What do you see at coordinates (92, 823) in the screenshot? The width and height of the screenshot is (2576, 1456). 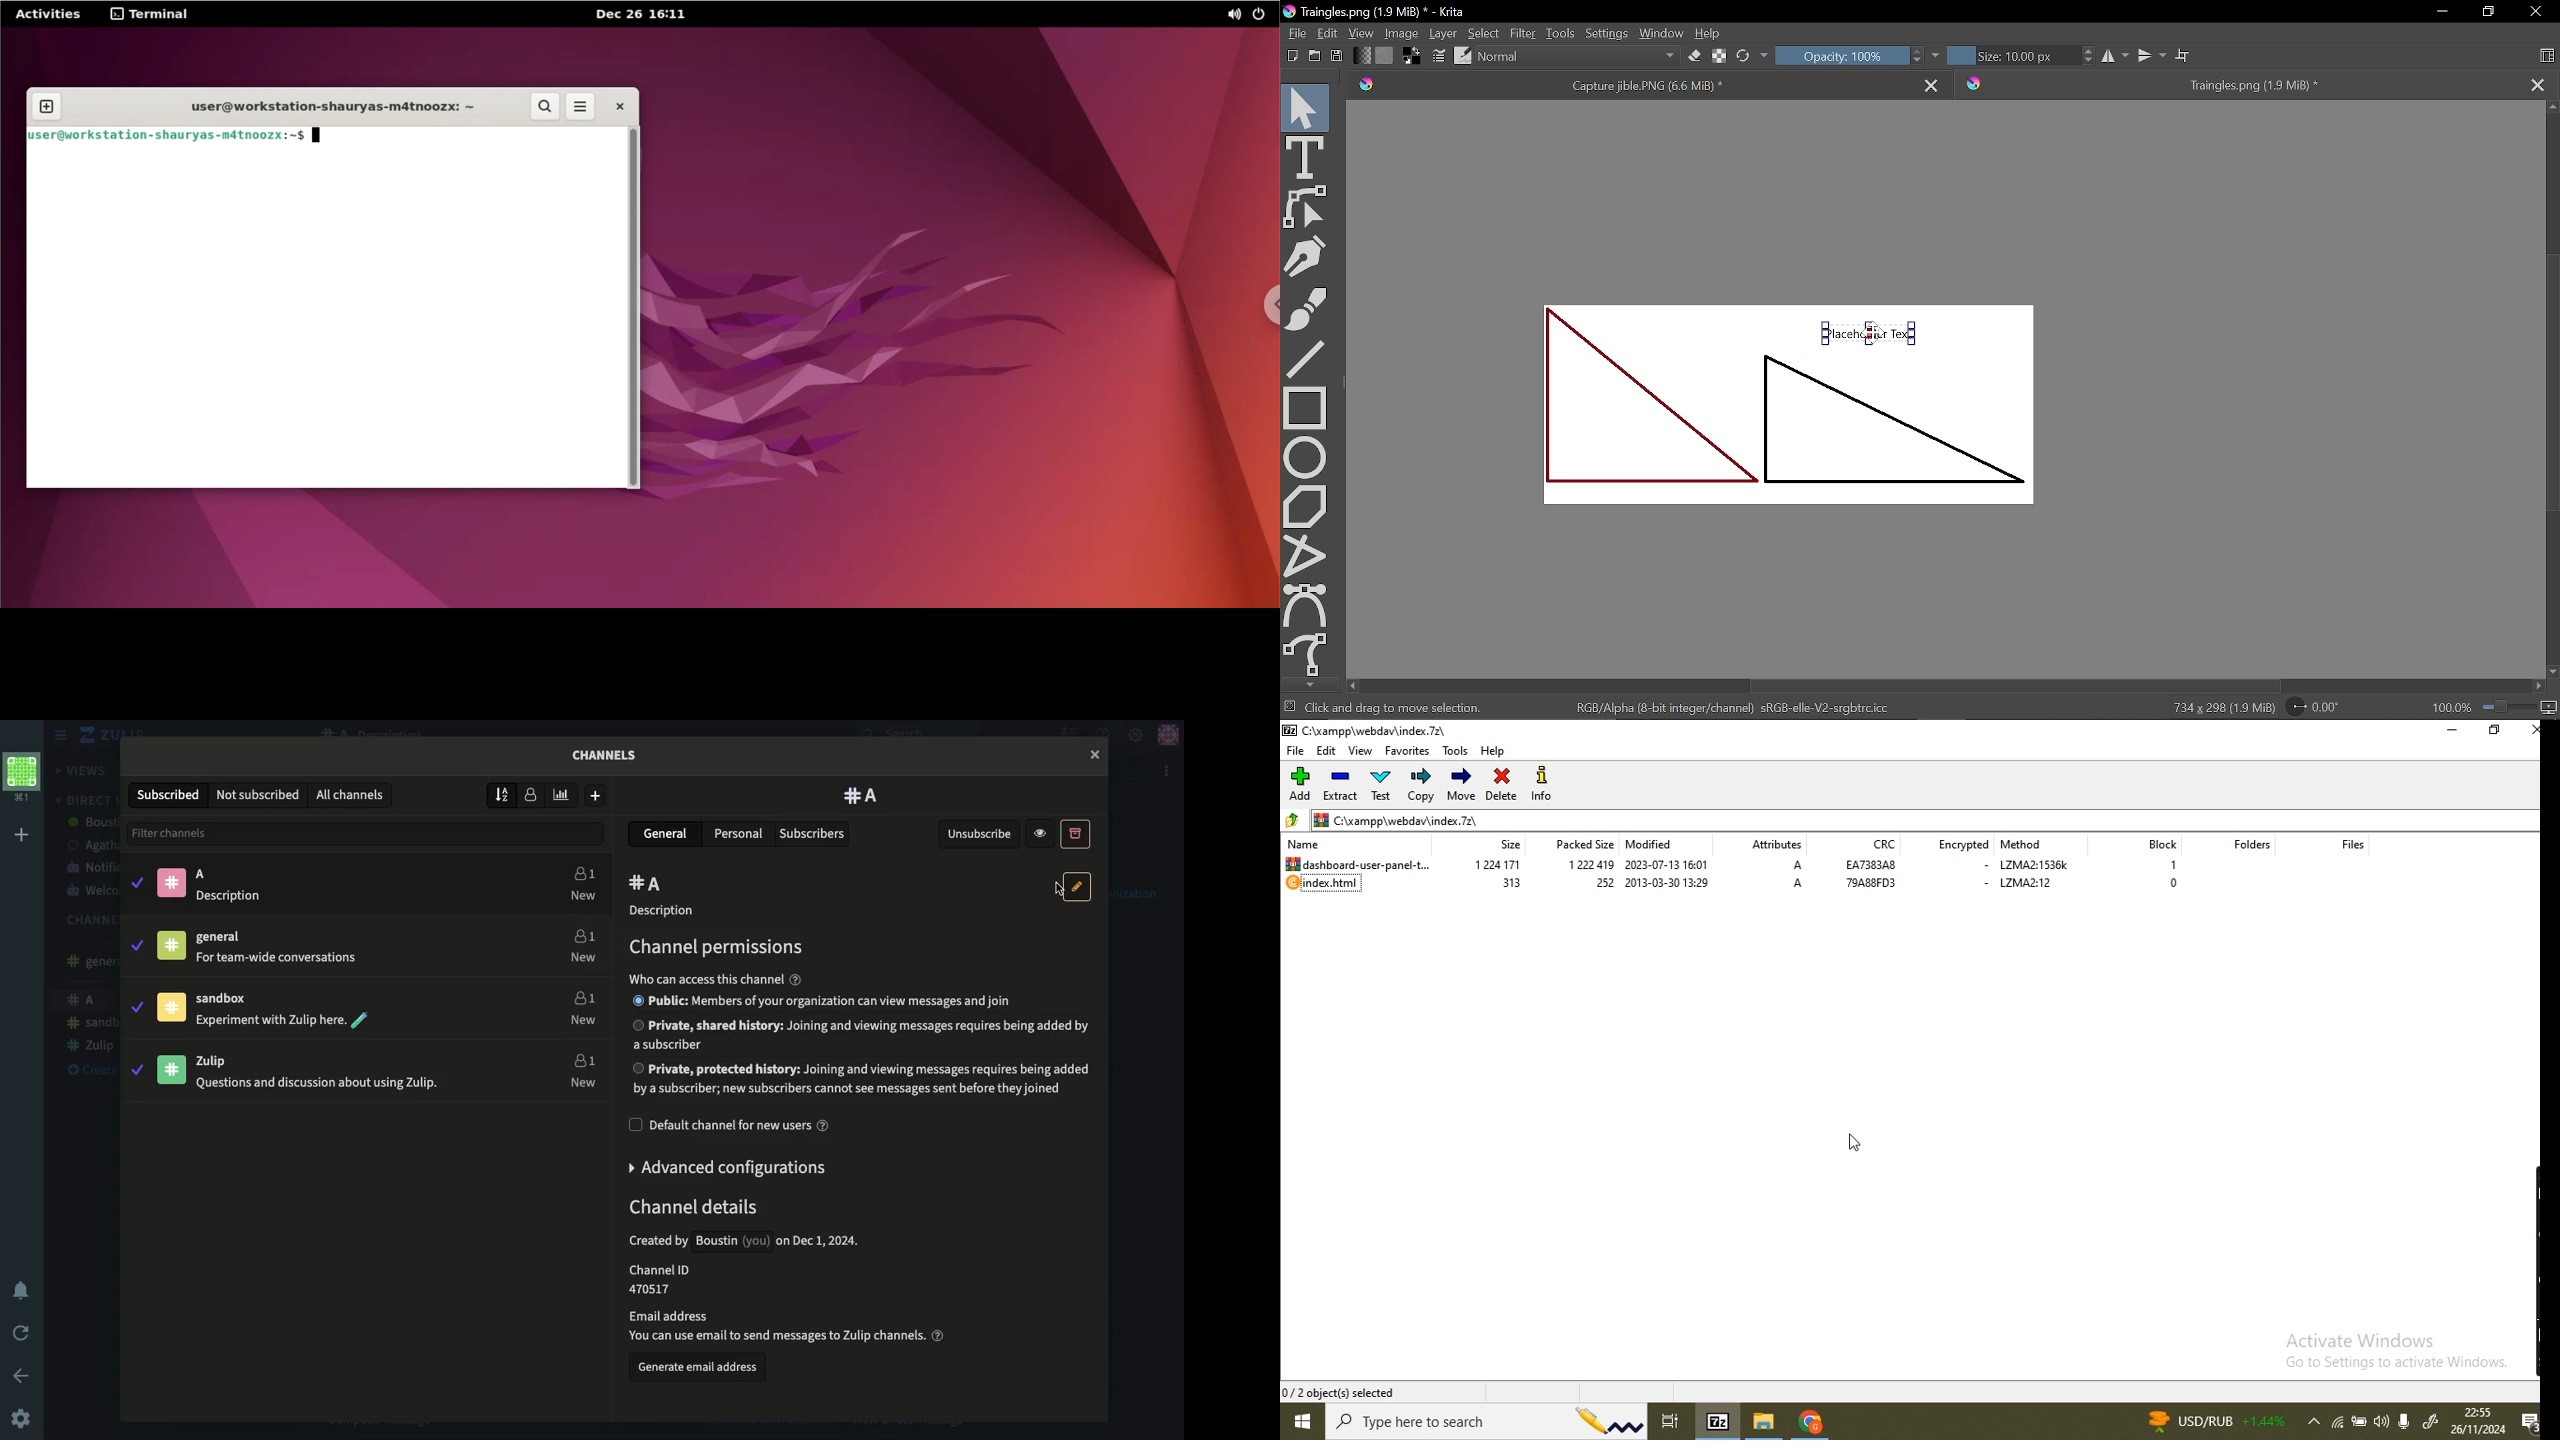 I see `boustin` at bounding box center [92, 823].